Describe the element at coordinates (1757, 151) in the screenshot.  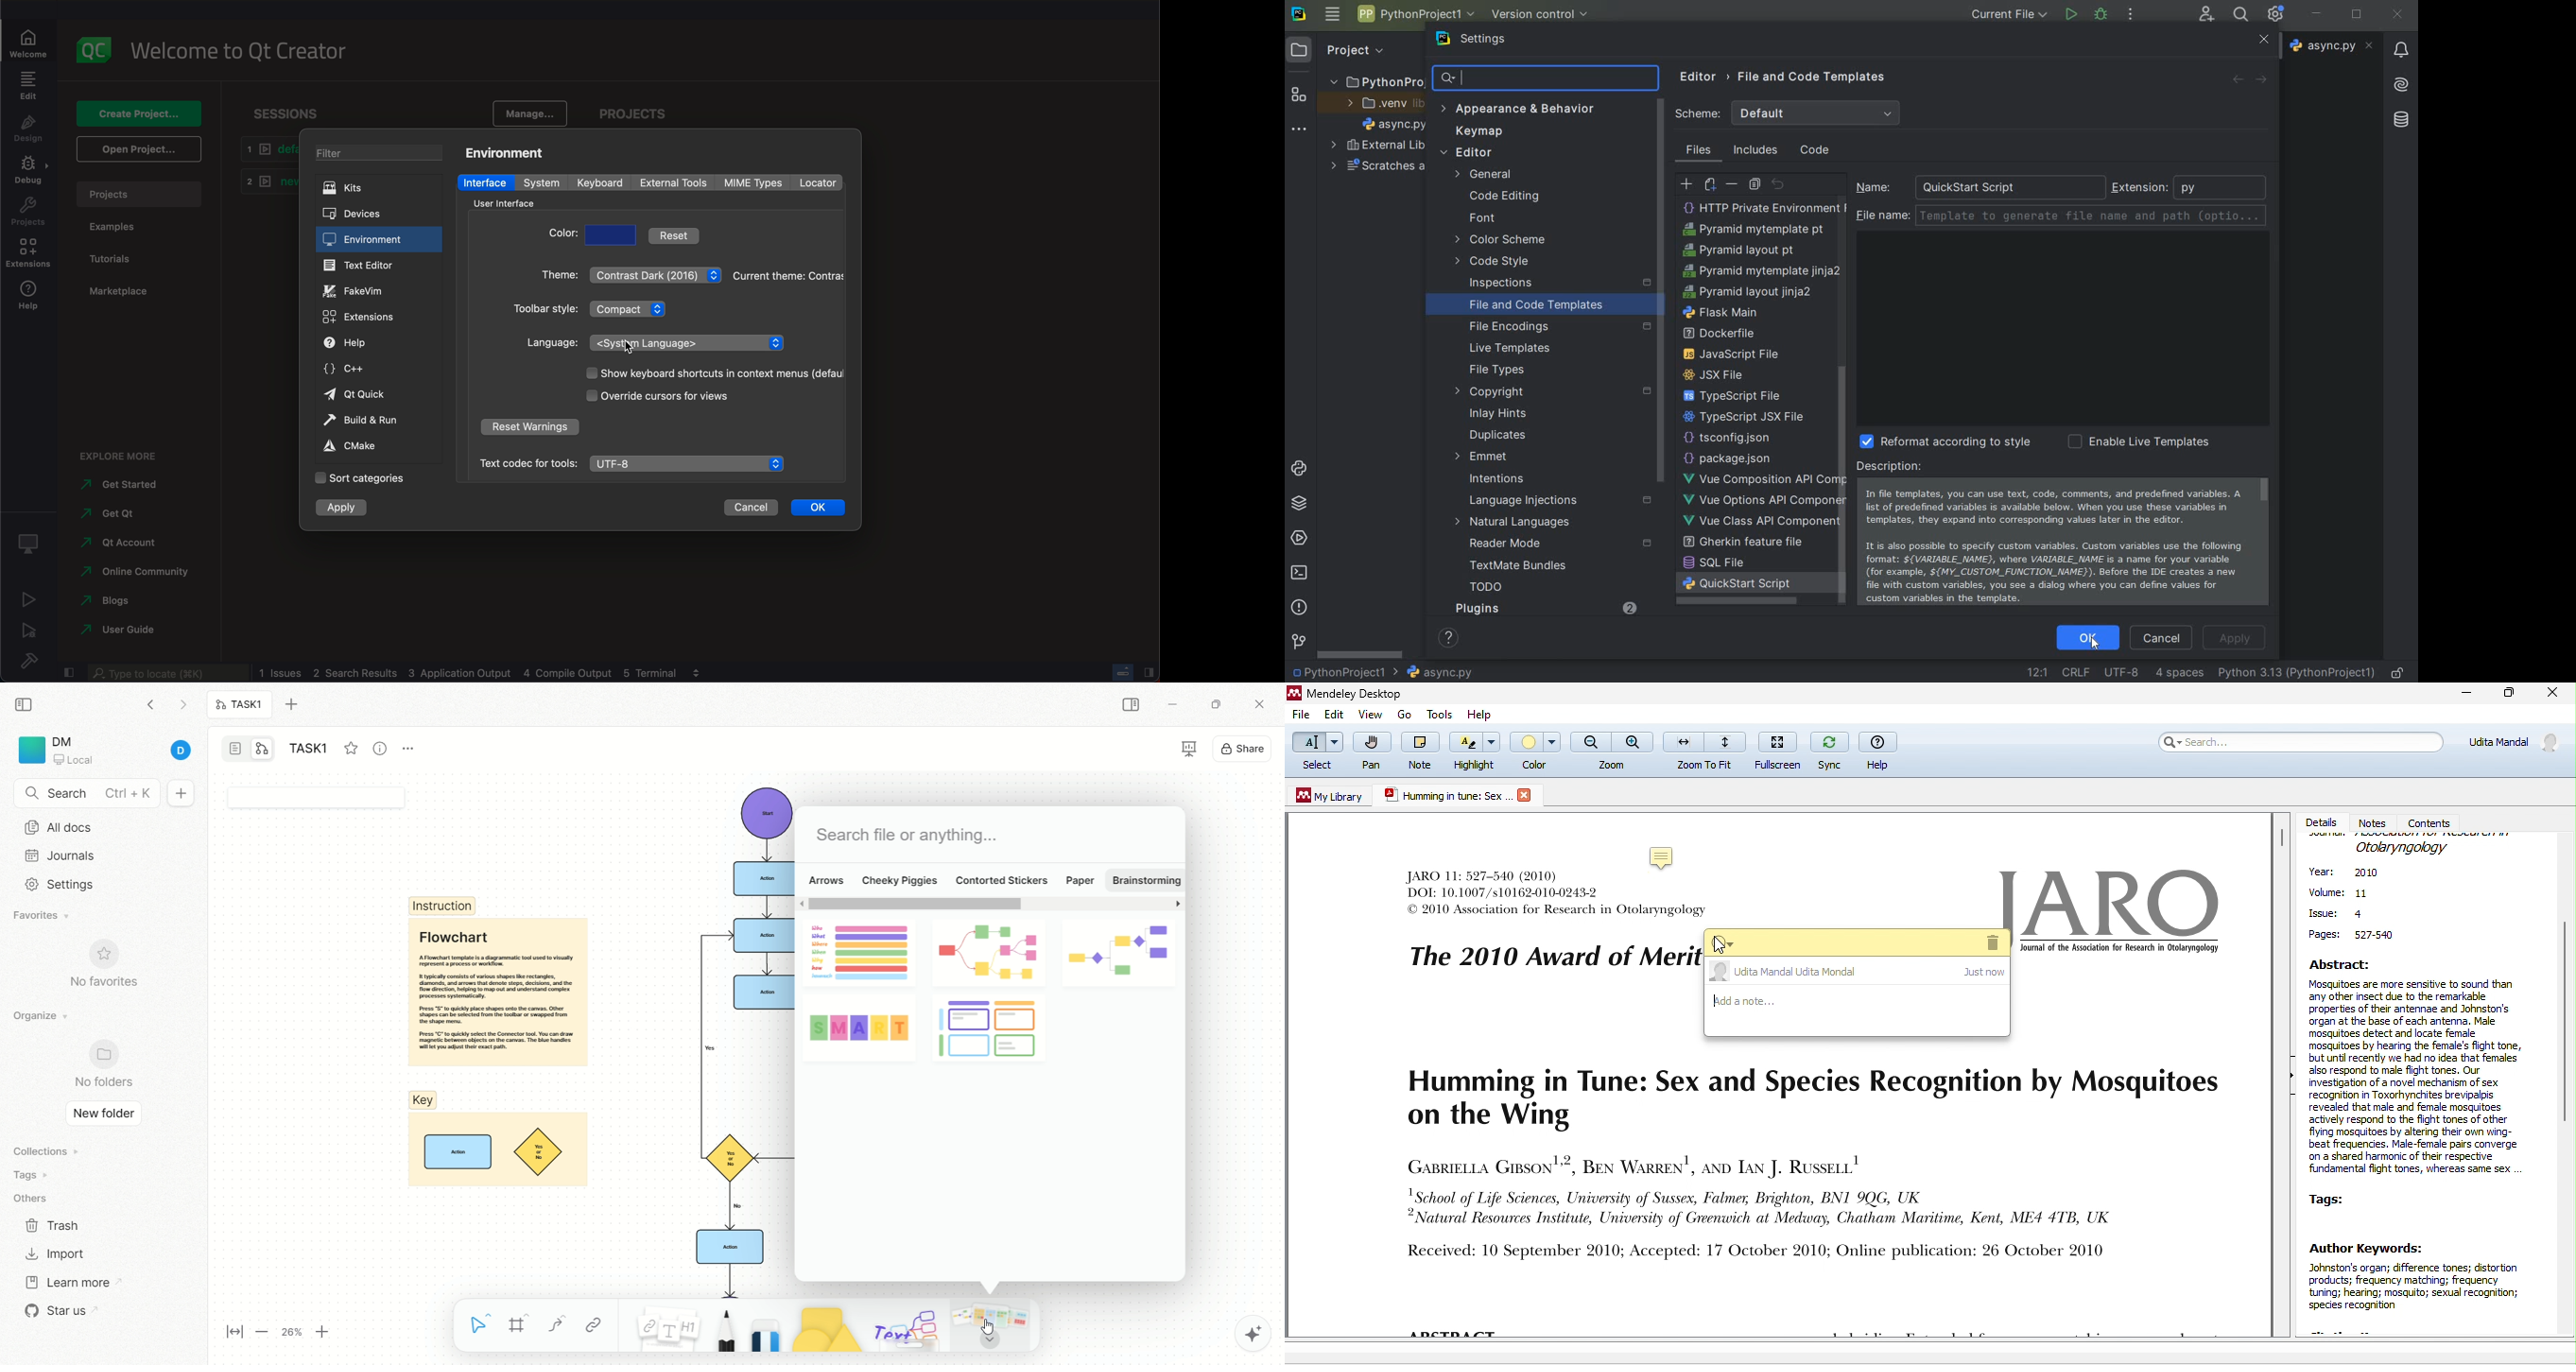
I see `includes` at that location.